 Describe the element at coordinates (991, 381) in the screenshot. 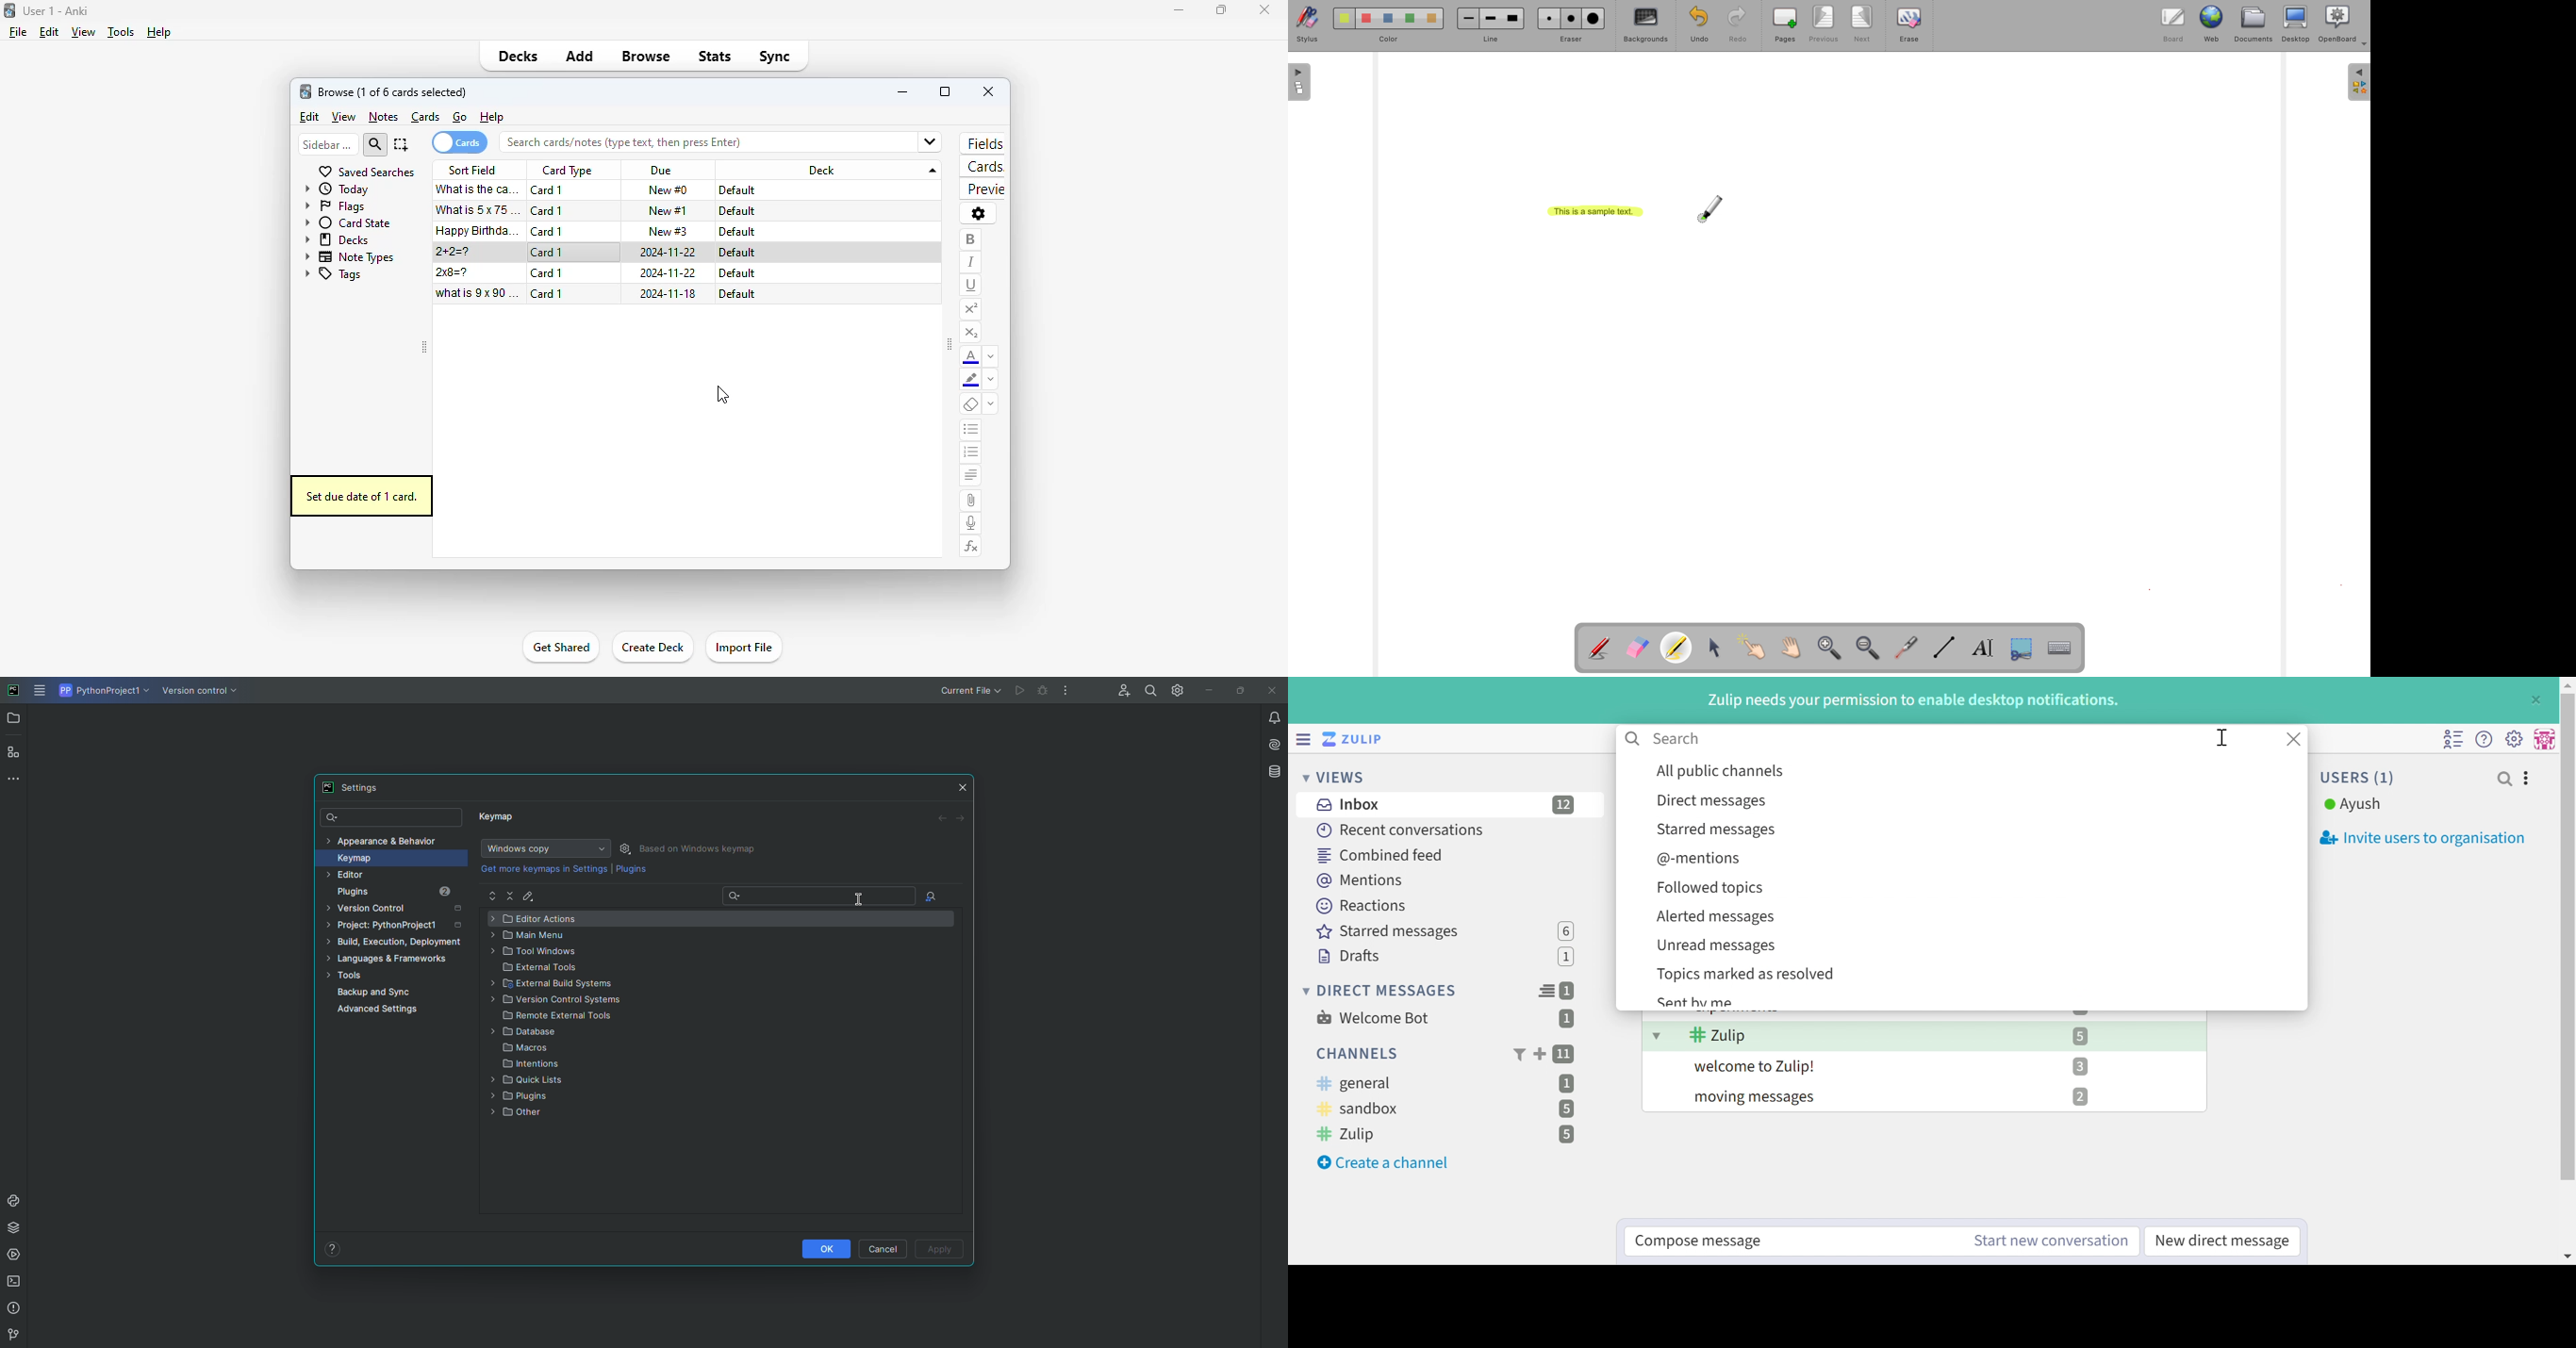

I see `change color` at that location.